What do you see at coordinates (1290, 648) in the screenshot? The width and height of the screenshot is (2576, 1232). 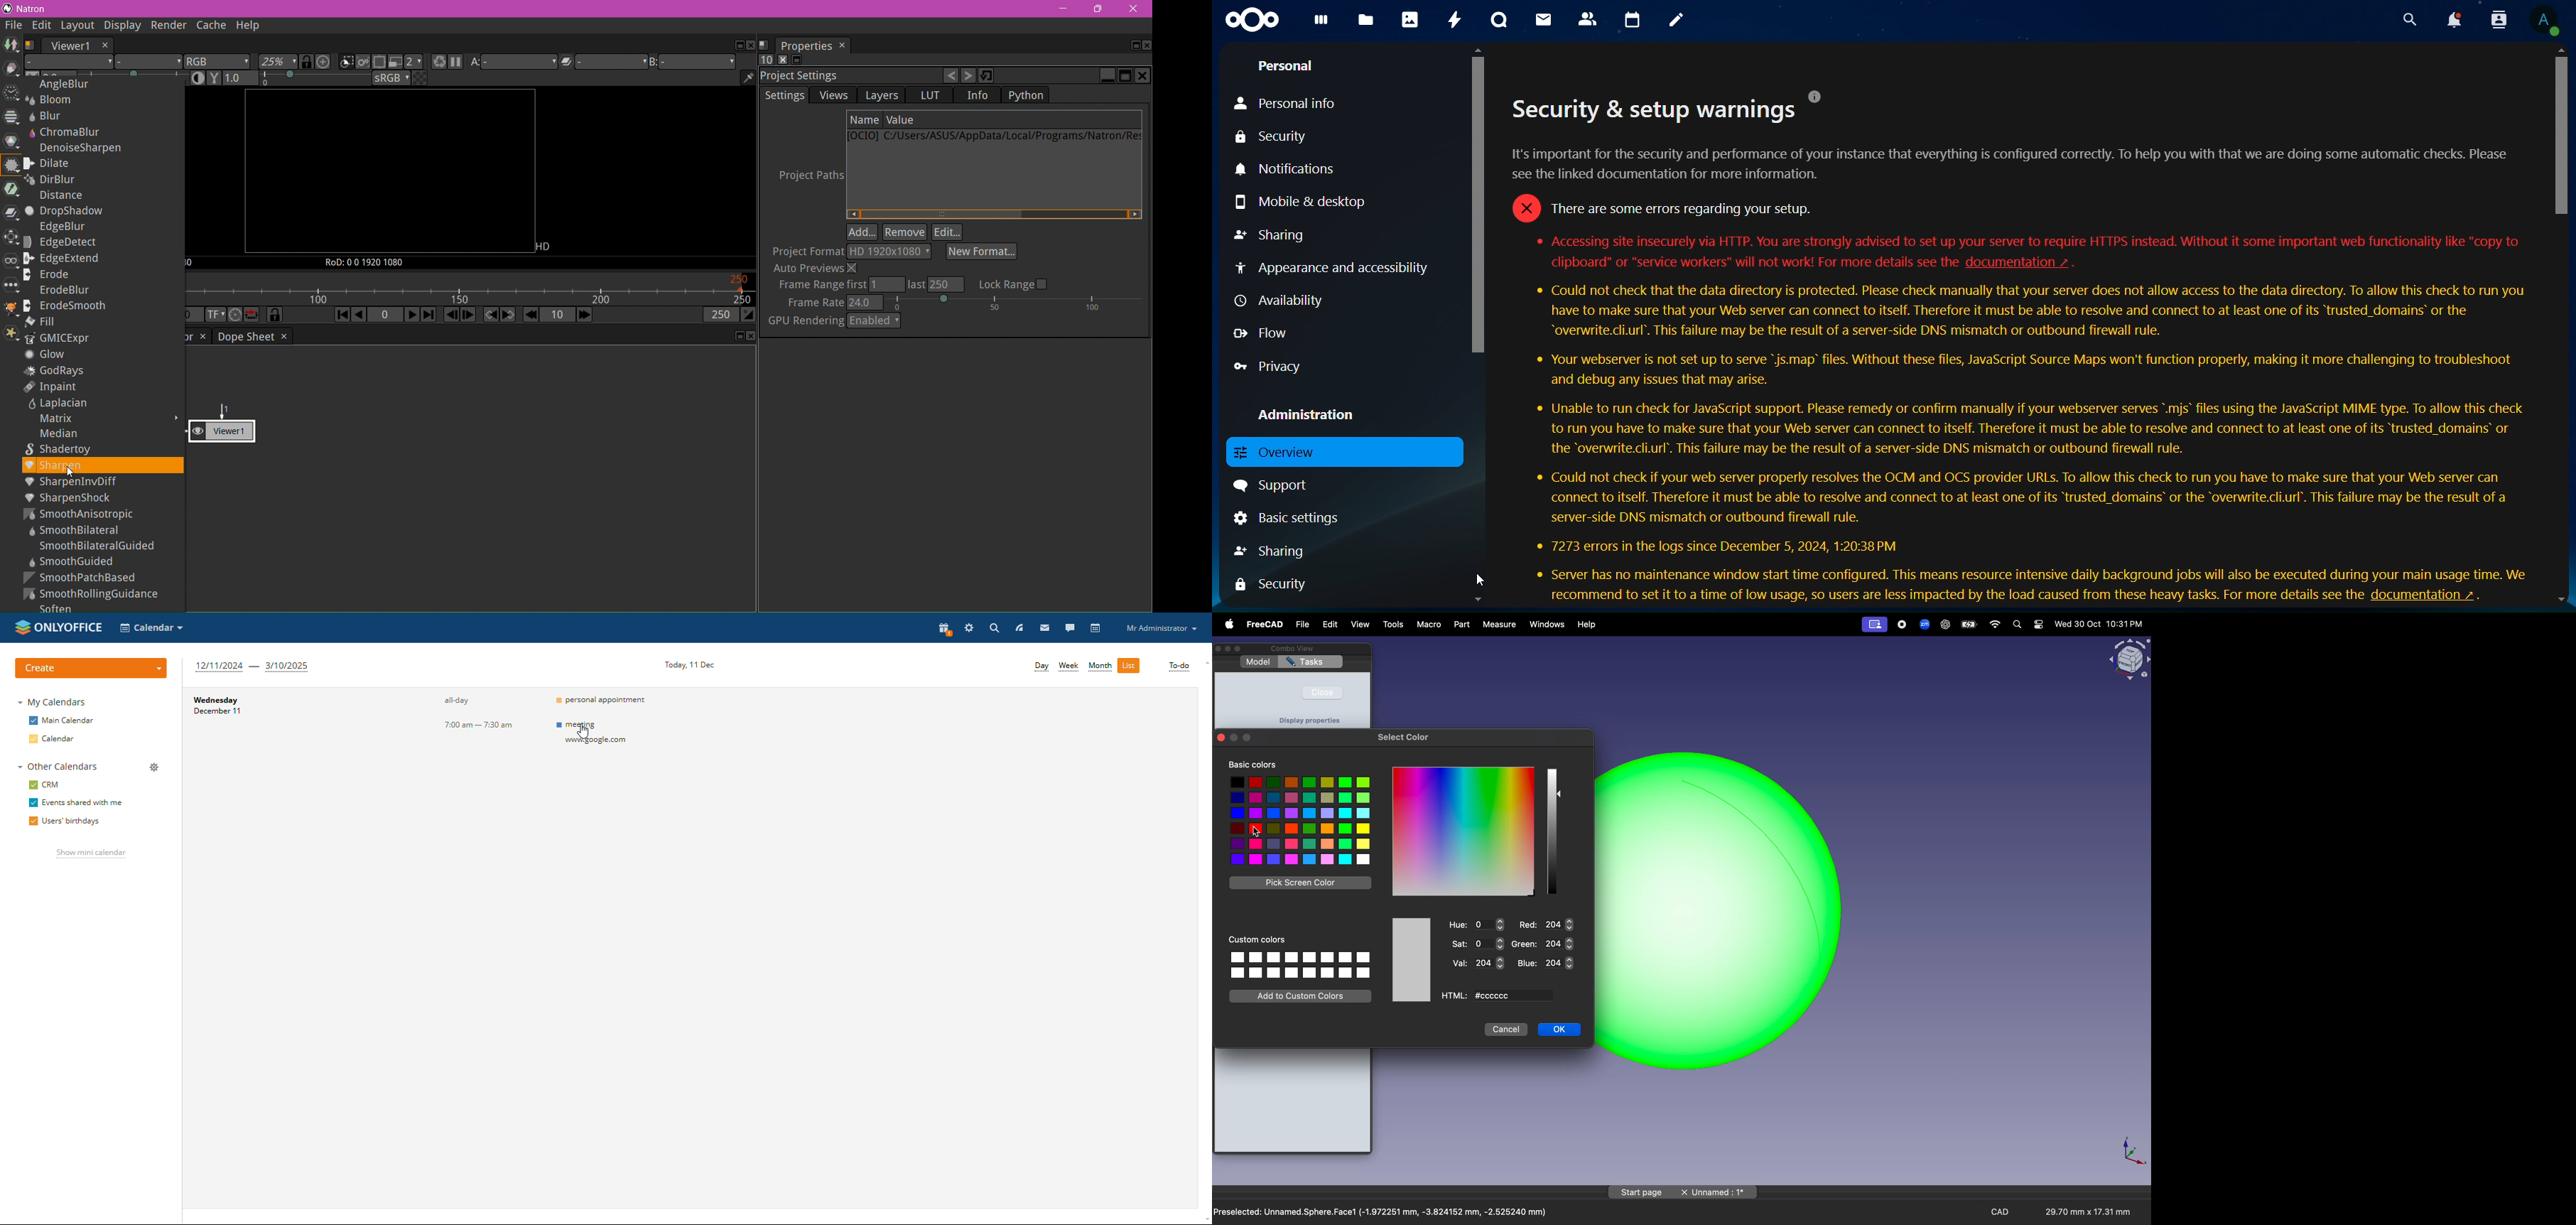 I see `Combo view` at bounding box center [1290, 648].